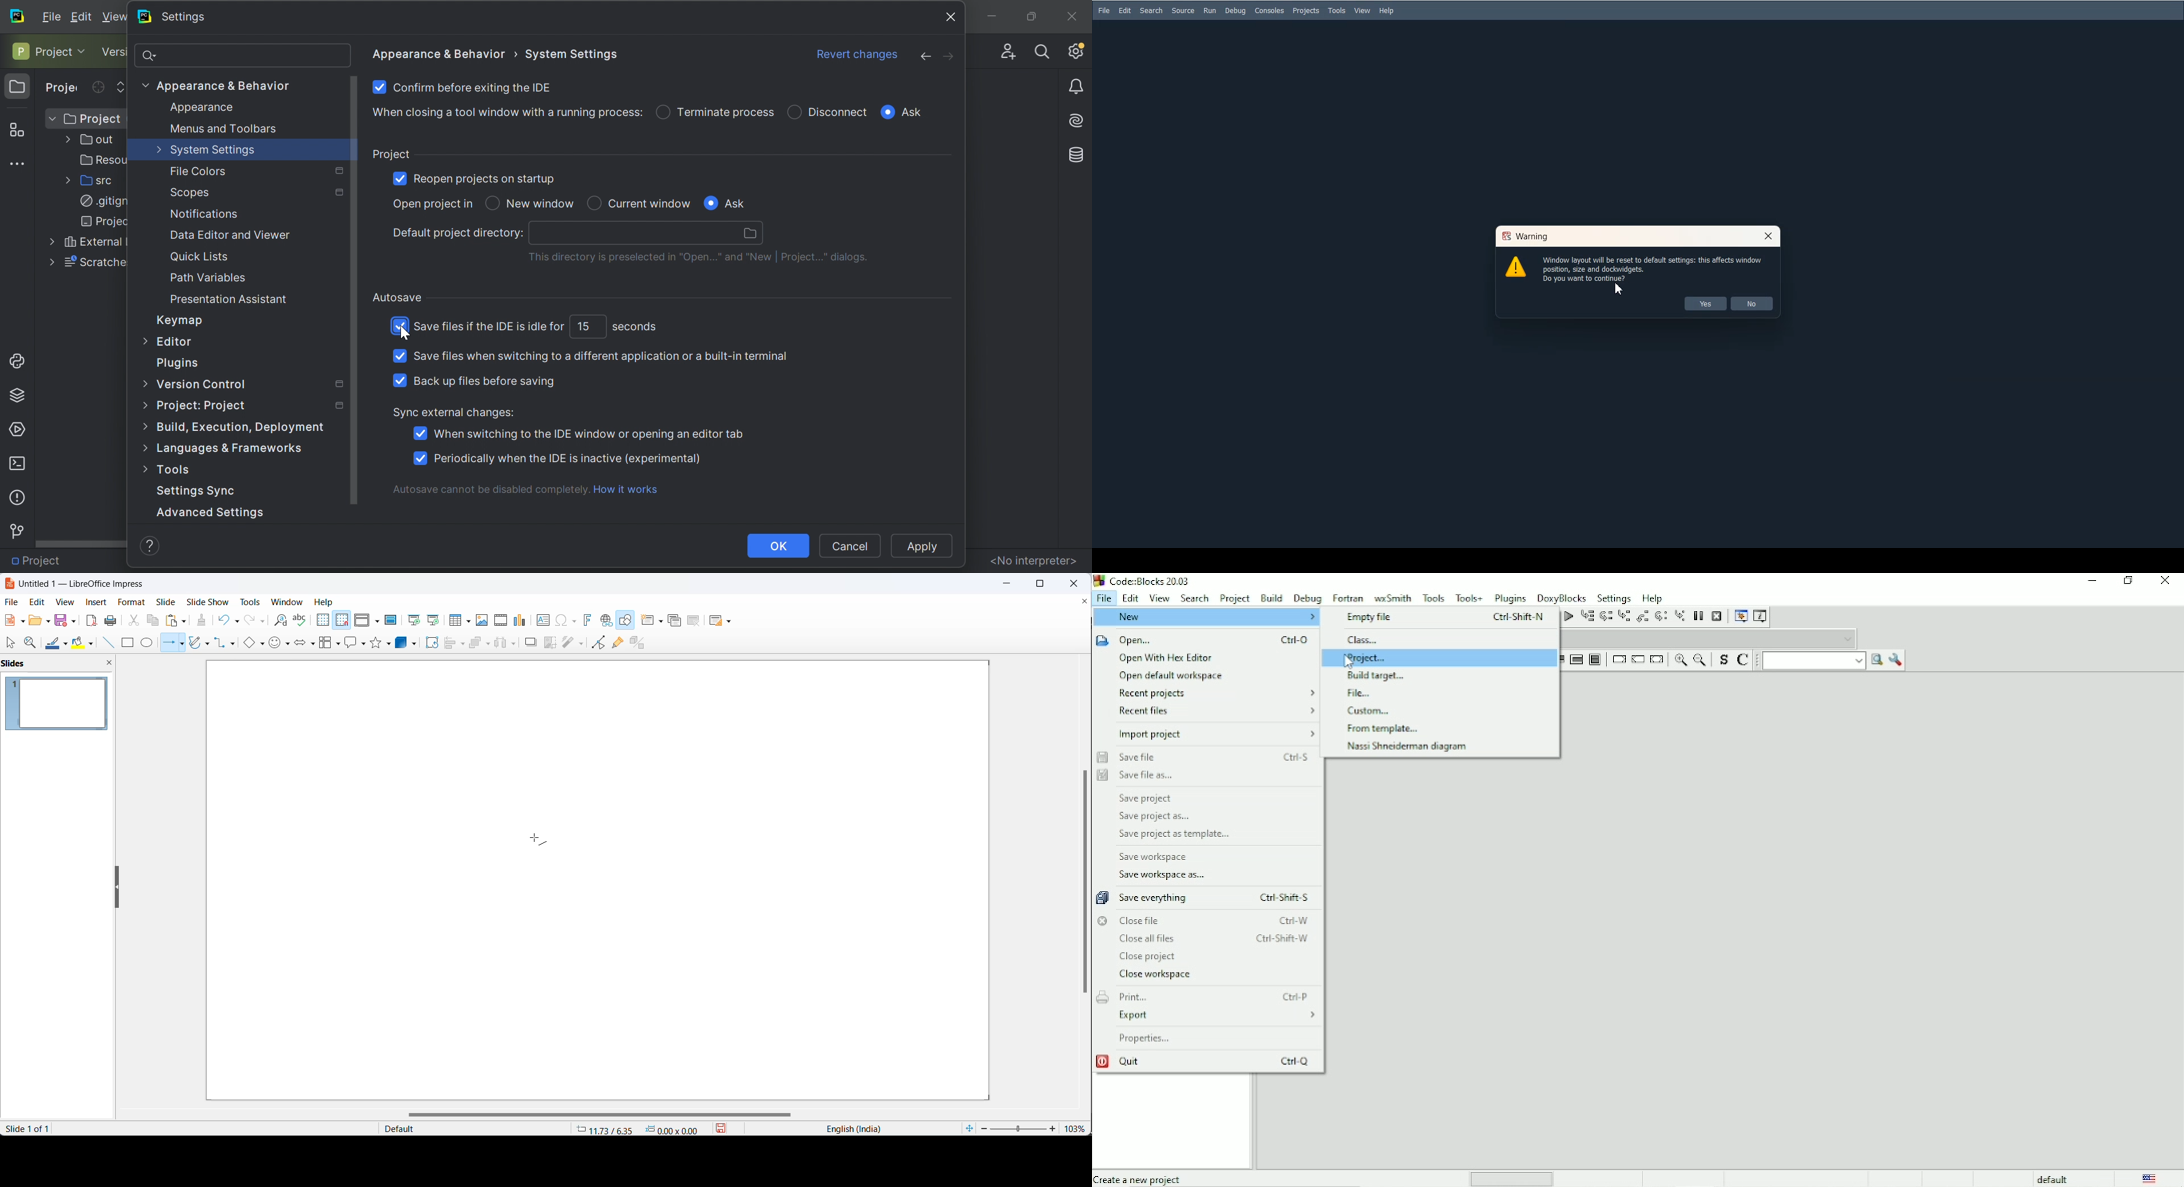  I want to click on Step into, so click(1623, 617).